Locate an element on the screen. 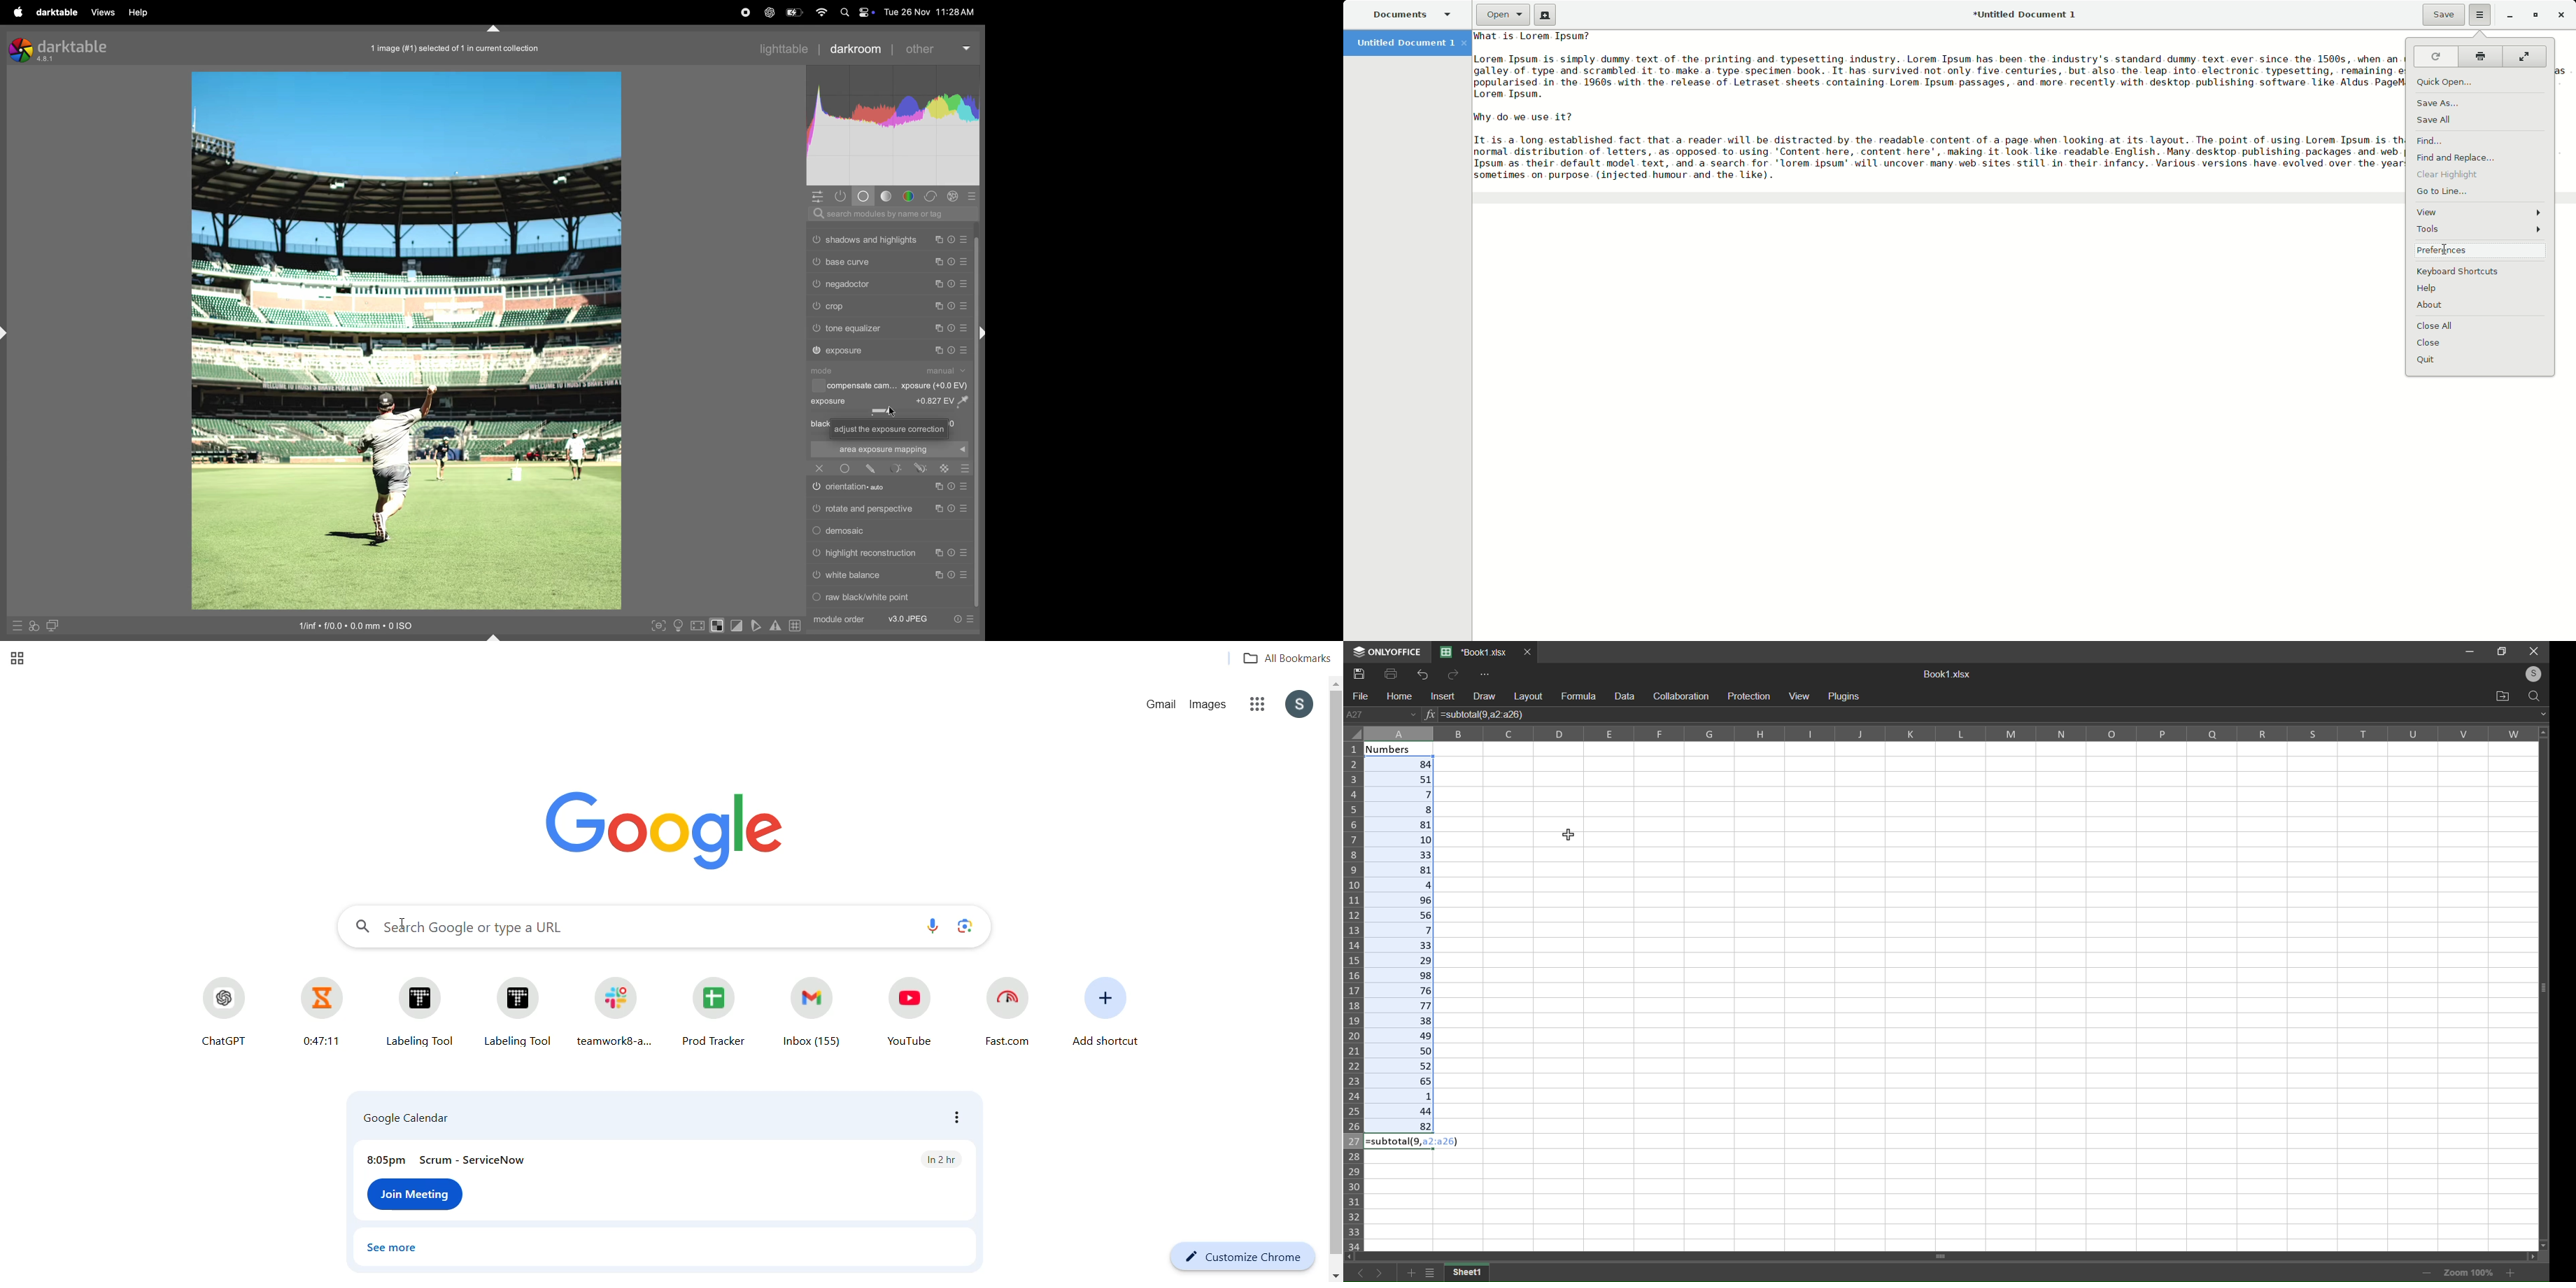 The height and width of the screenshot is (1288, 2576). display second dark room is located at coordinates (56, 626).